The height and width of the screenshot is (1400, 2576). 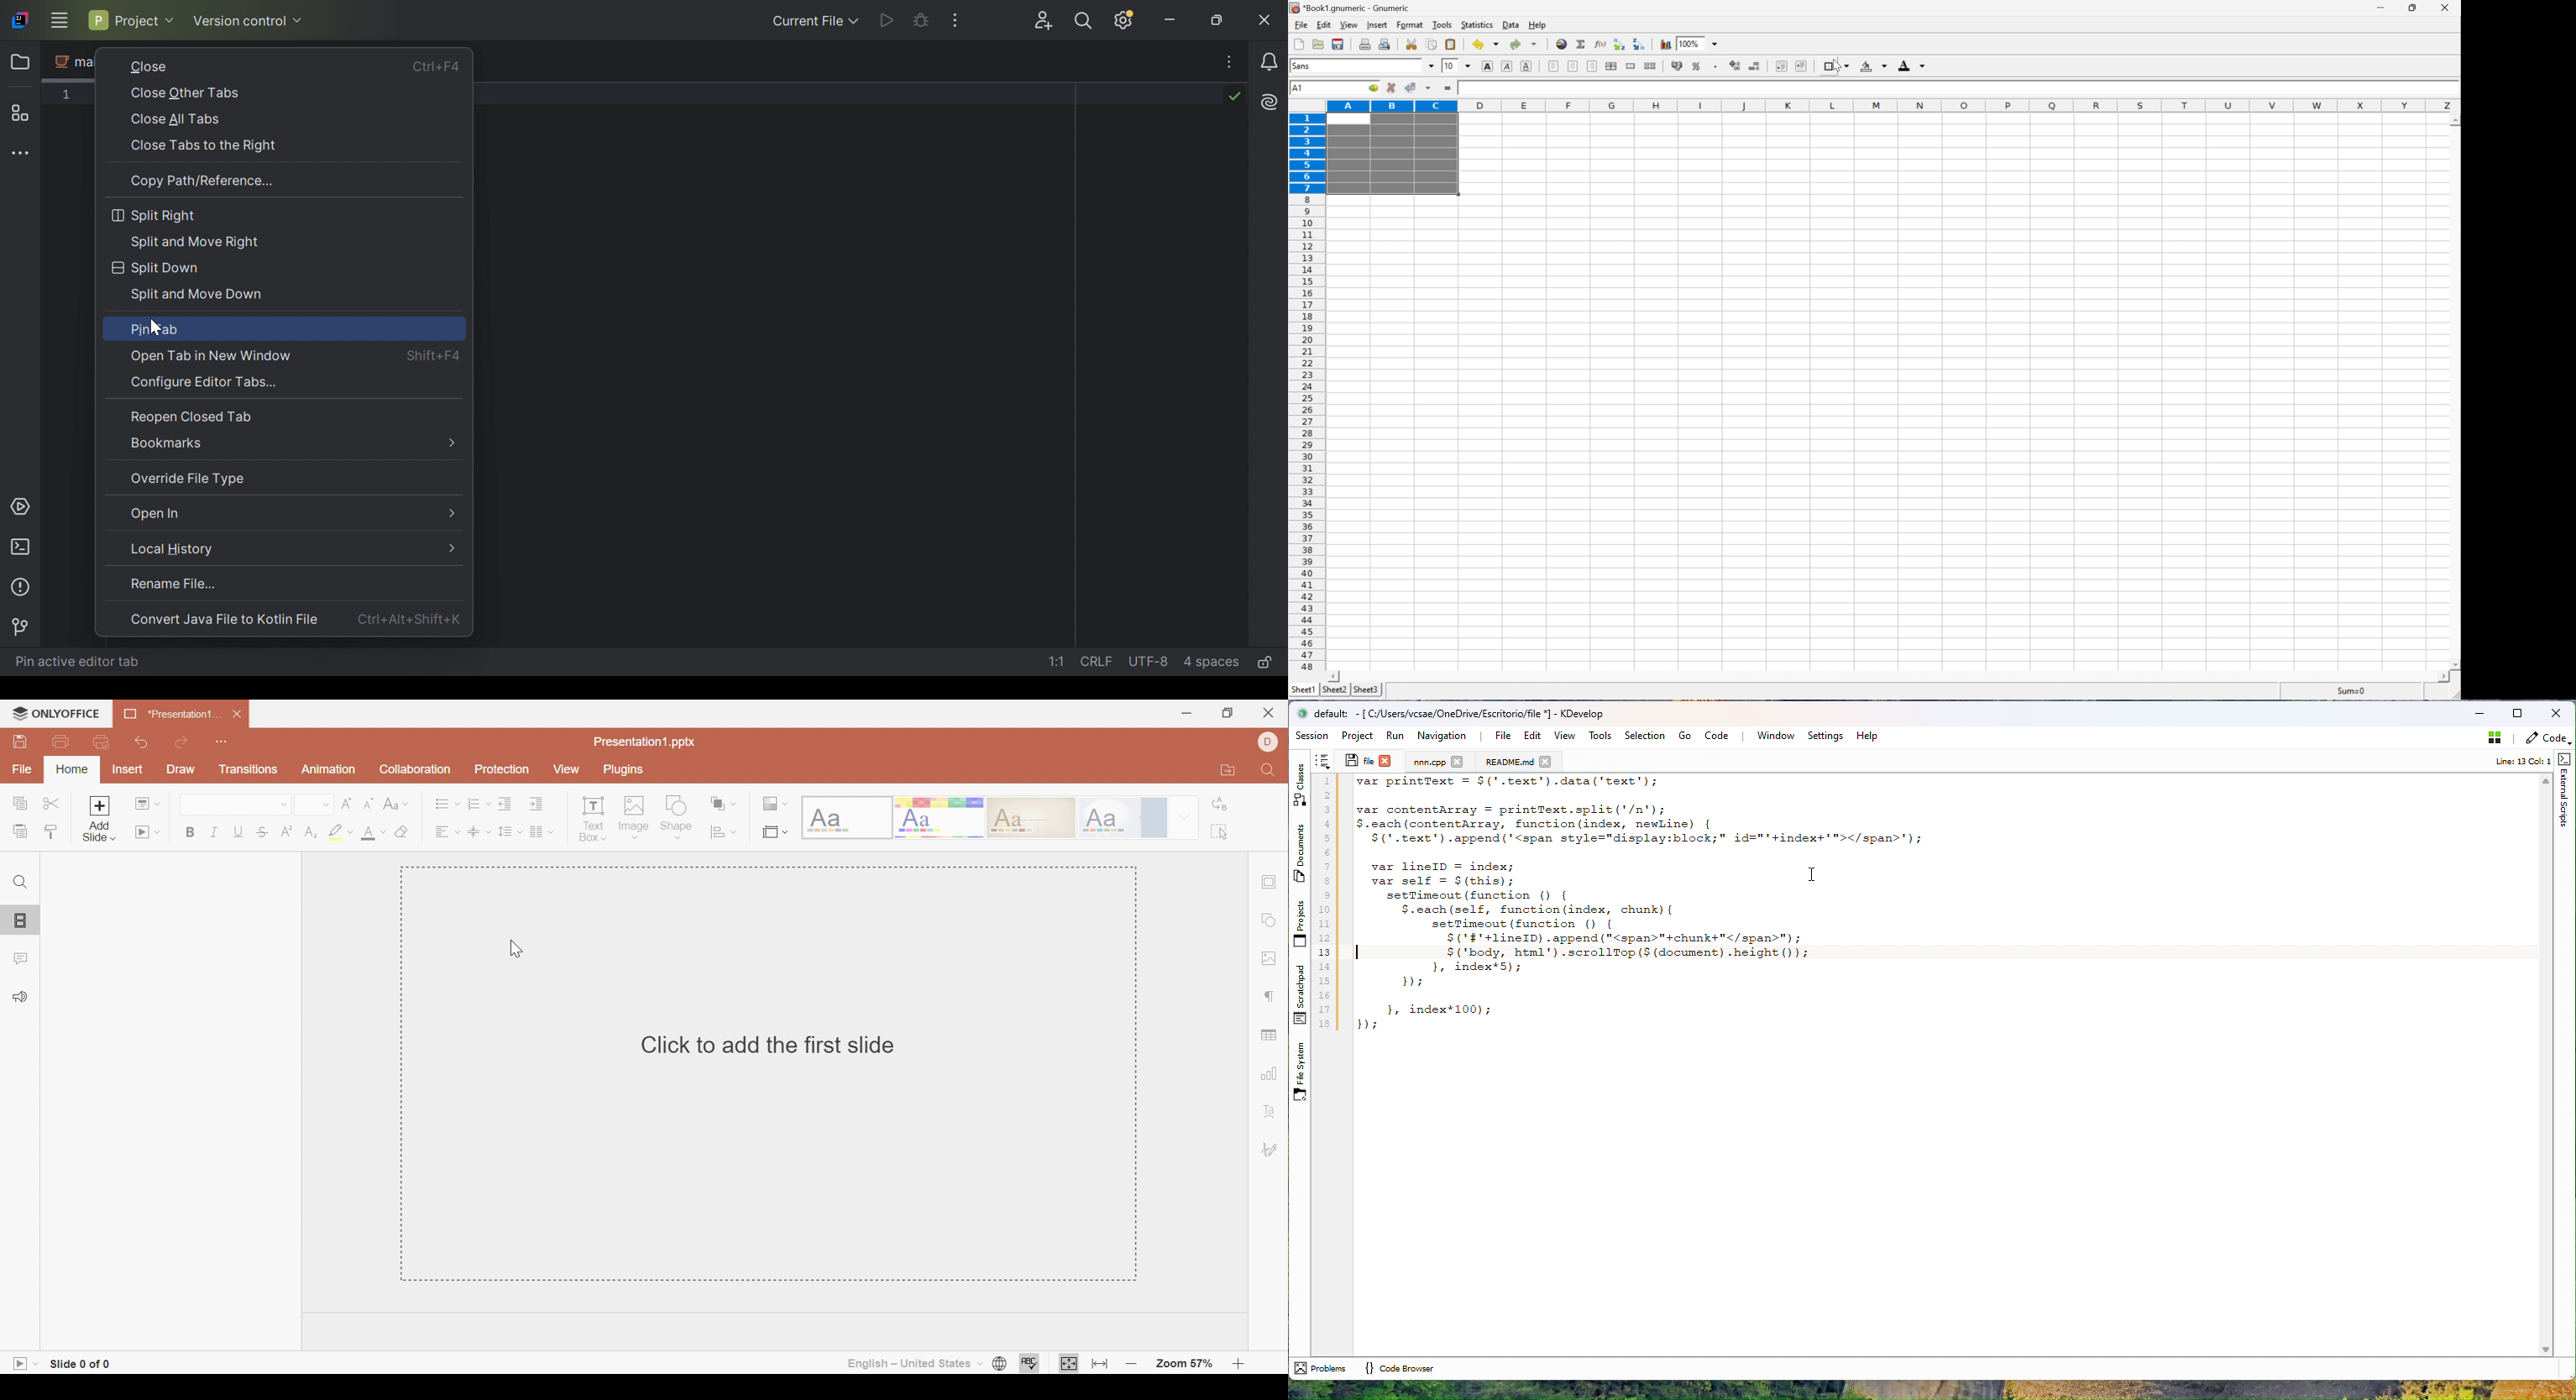 I want to click on close, so click(x=1385, y=760).